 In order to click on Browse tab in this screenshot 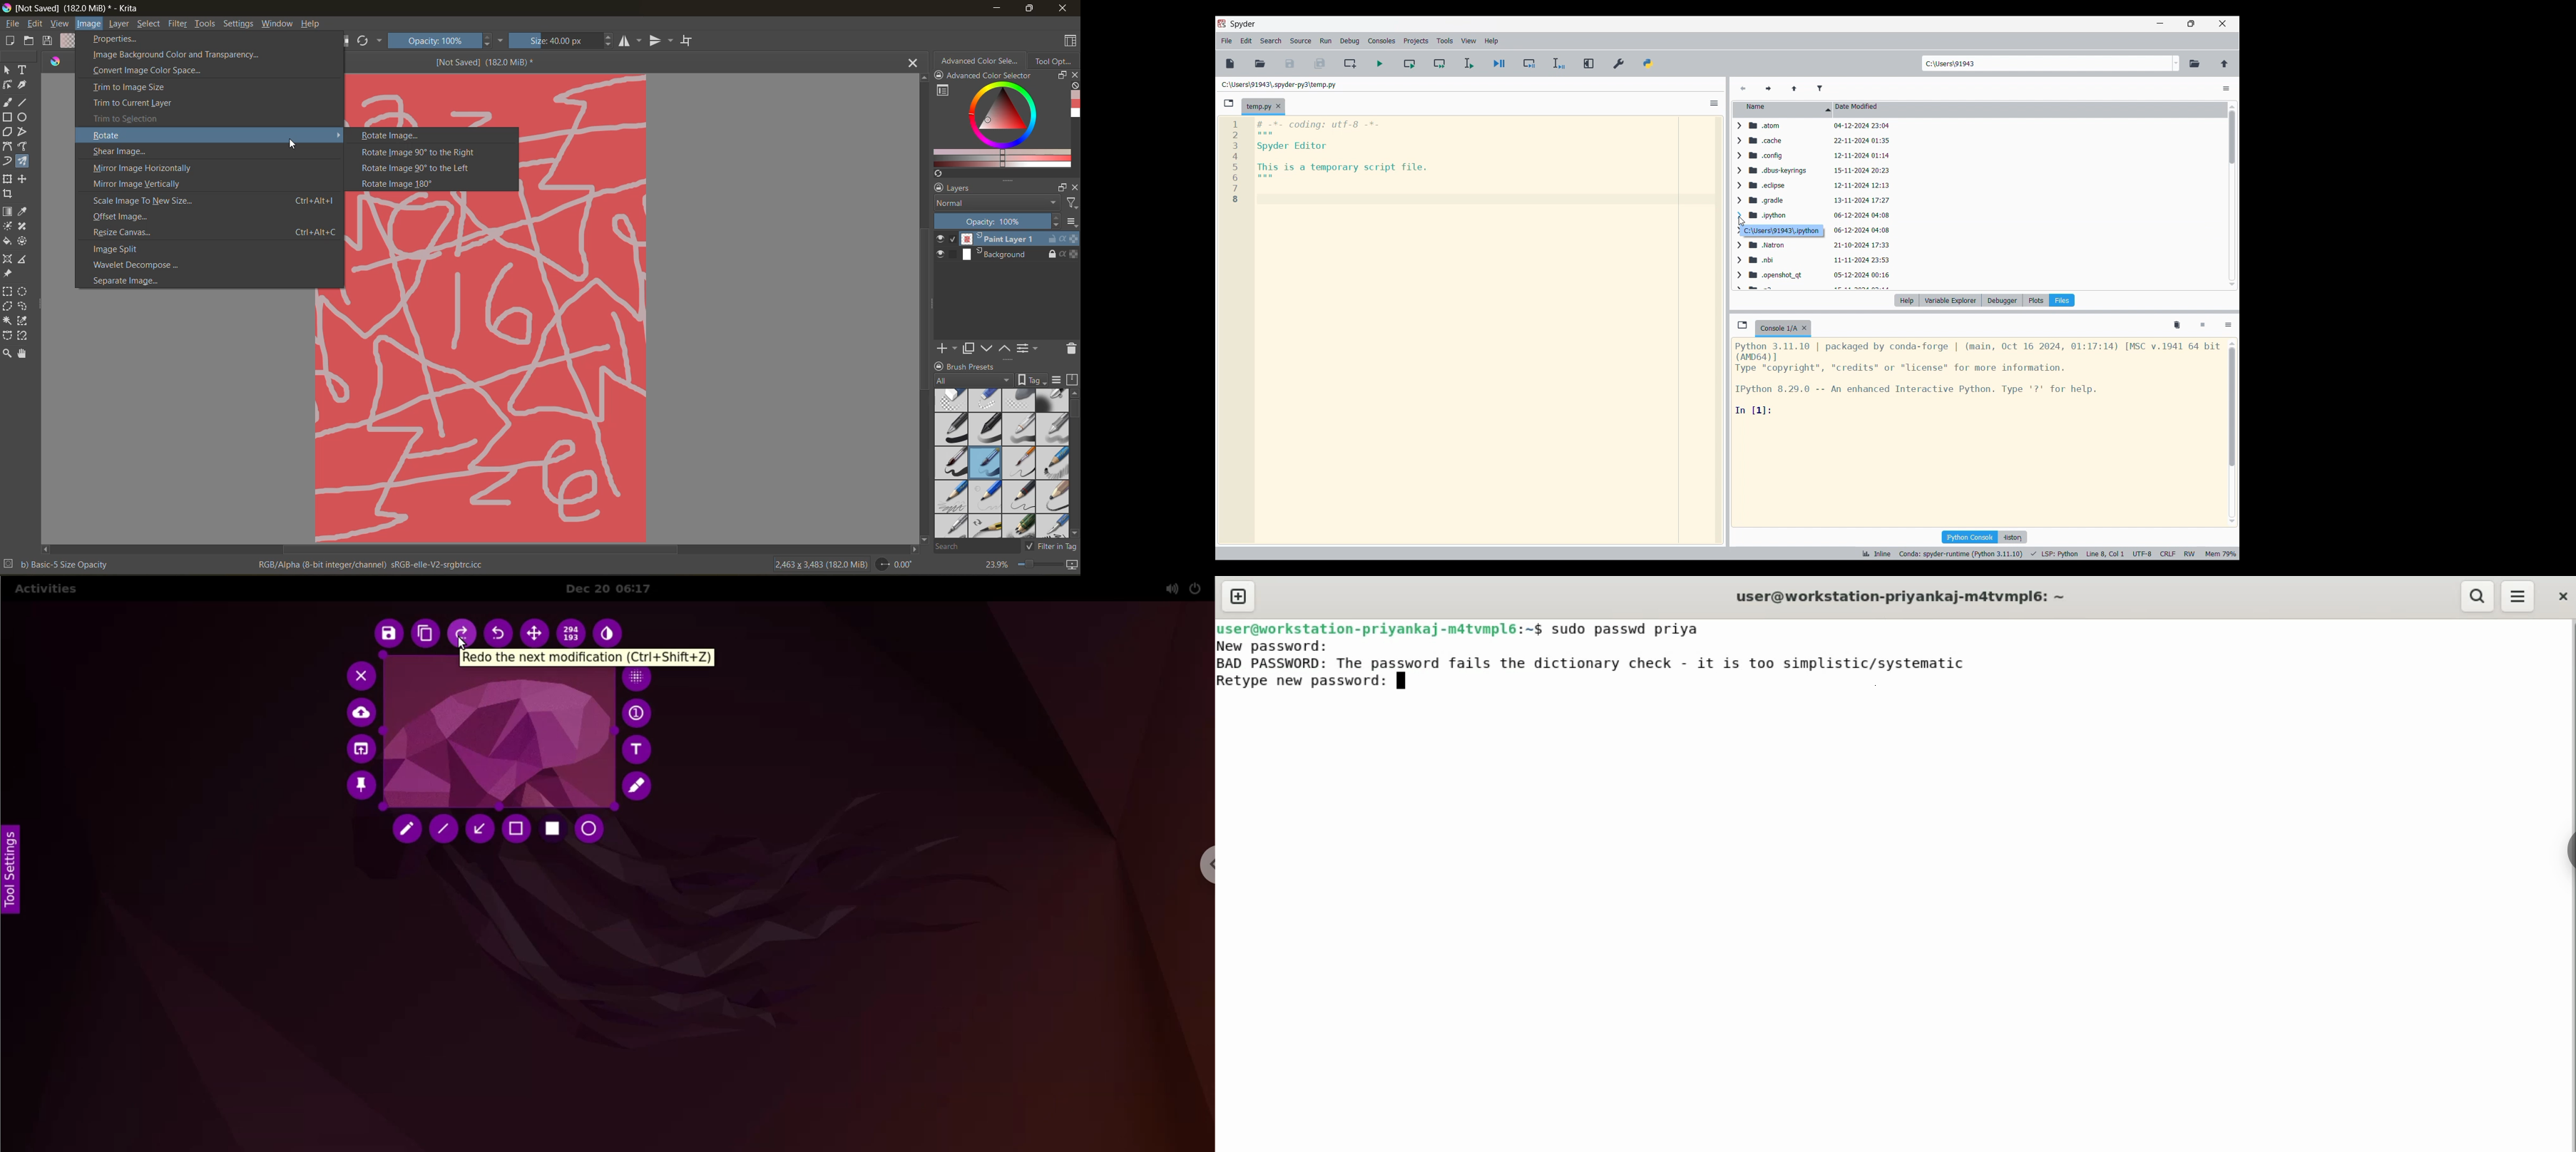, I will do `click(1229, 103)`.